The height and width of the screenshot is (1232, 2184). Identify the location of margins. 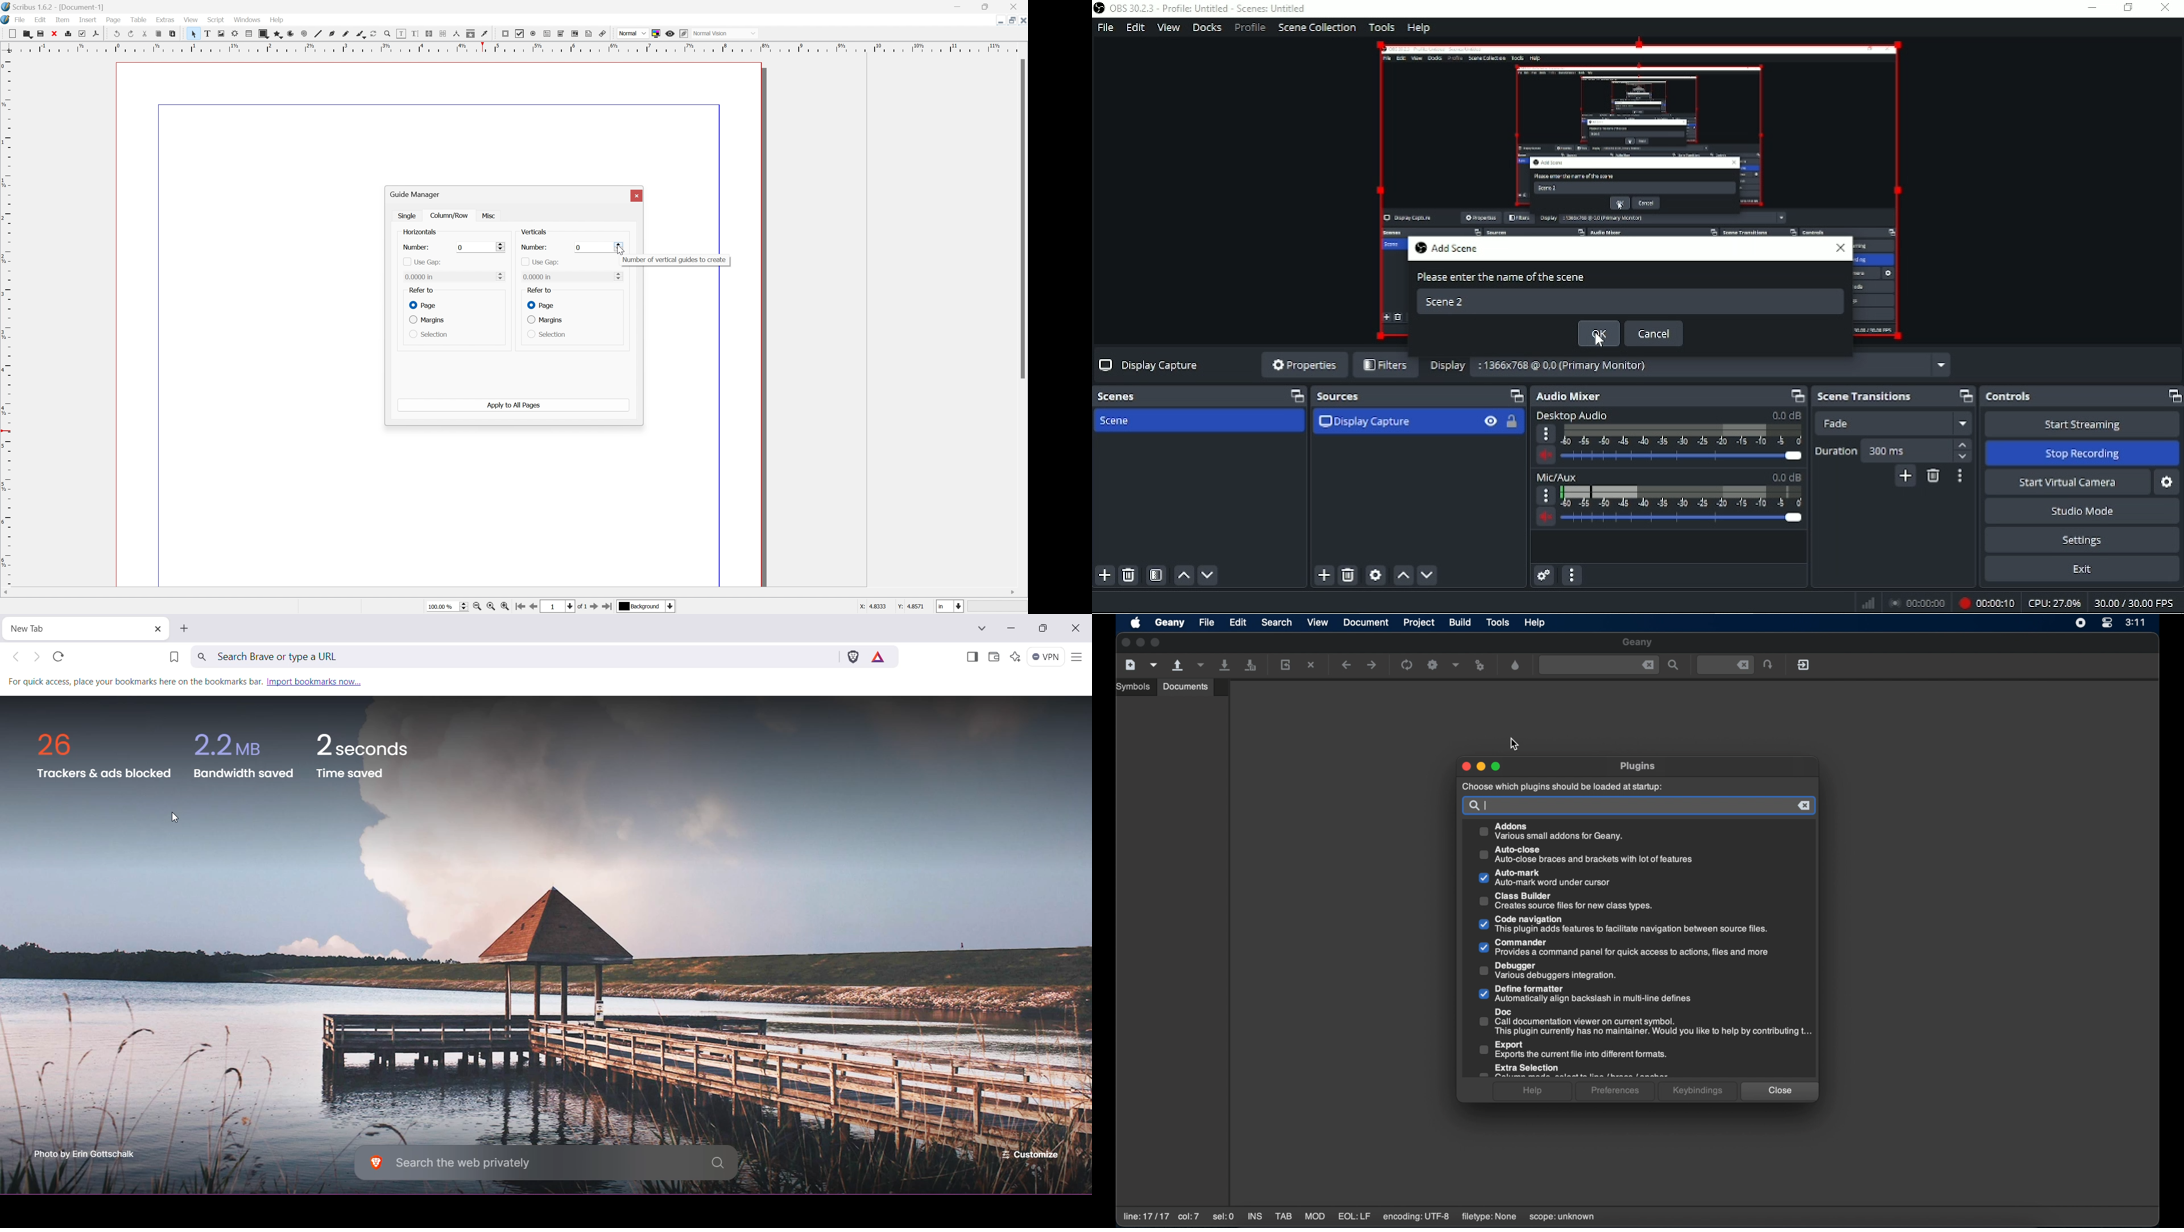
(428, 321).